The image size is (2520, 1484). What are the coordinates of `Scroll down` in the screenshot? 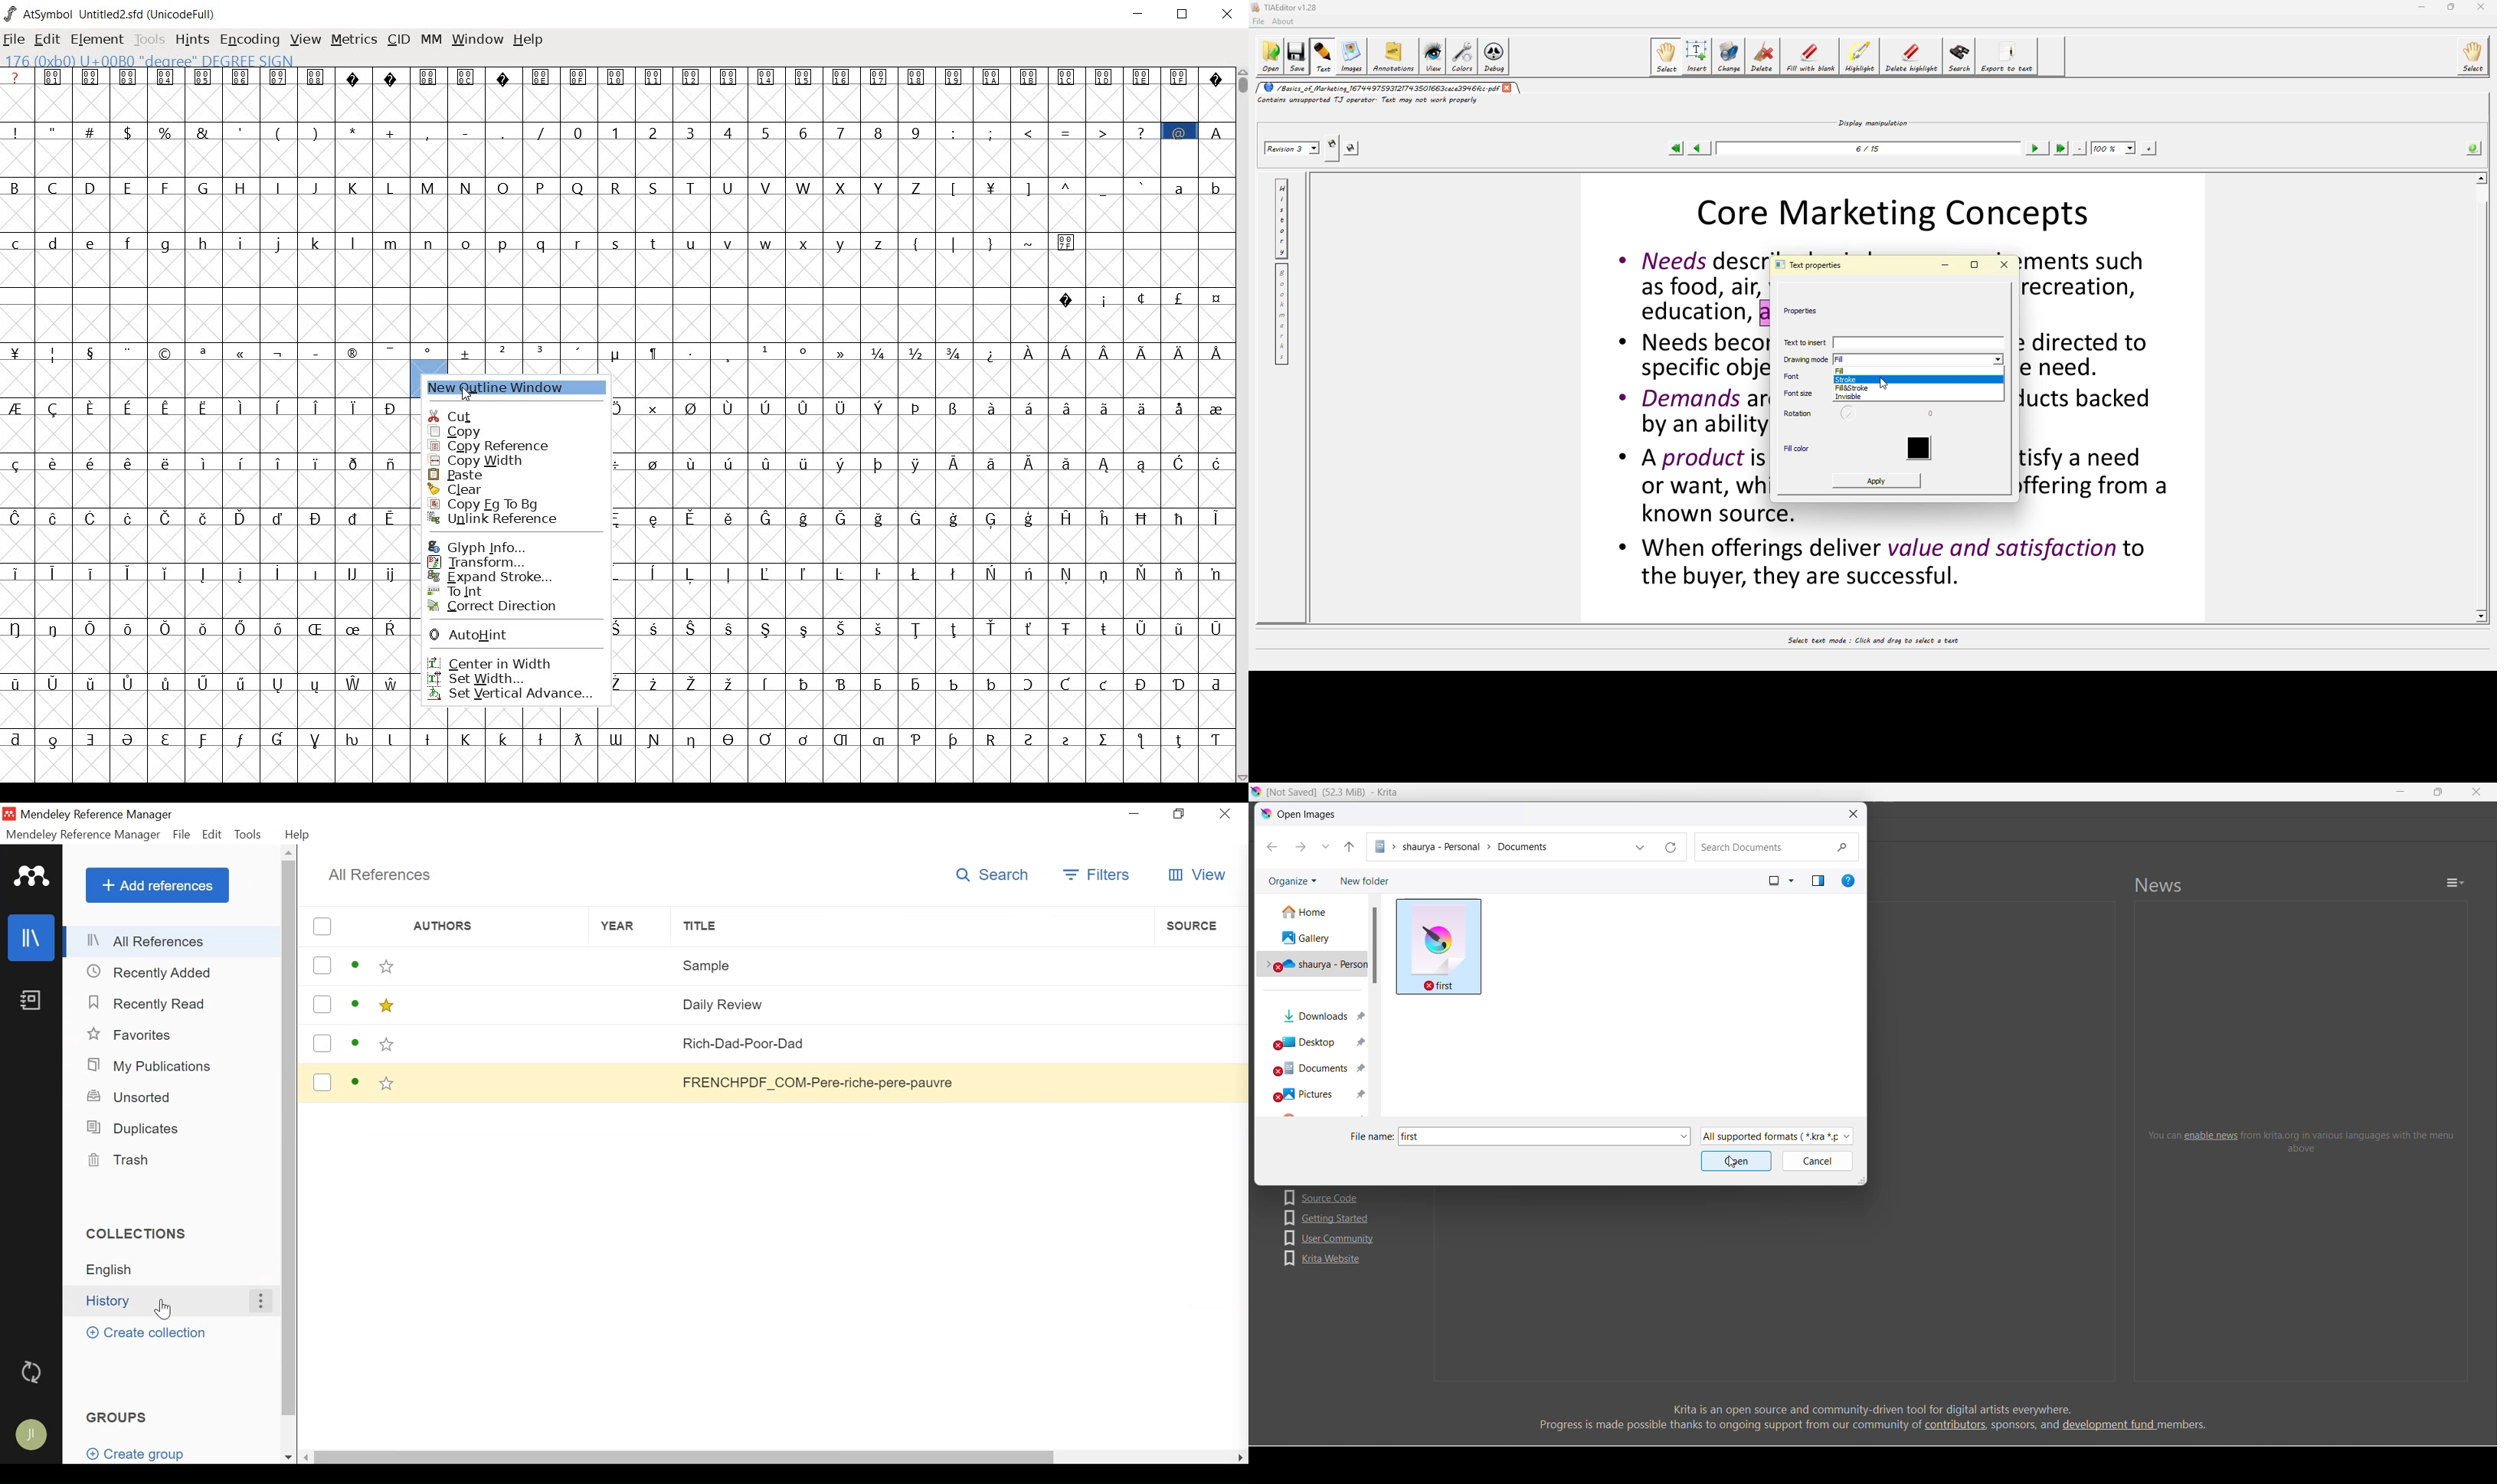 It's located at (288, 1458).